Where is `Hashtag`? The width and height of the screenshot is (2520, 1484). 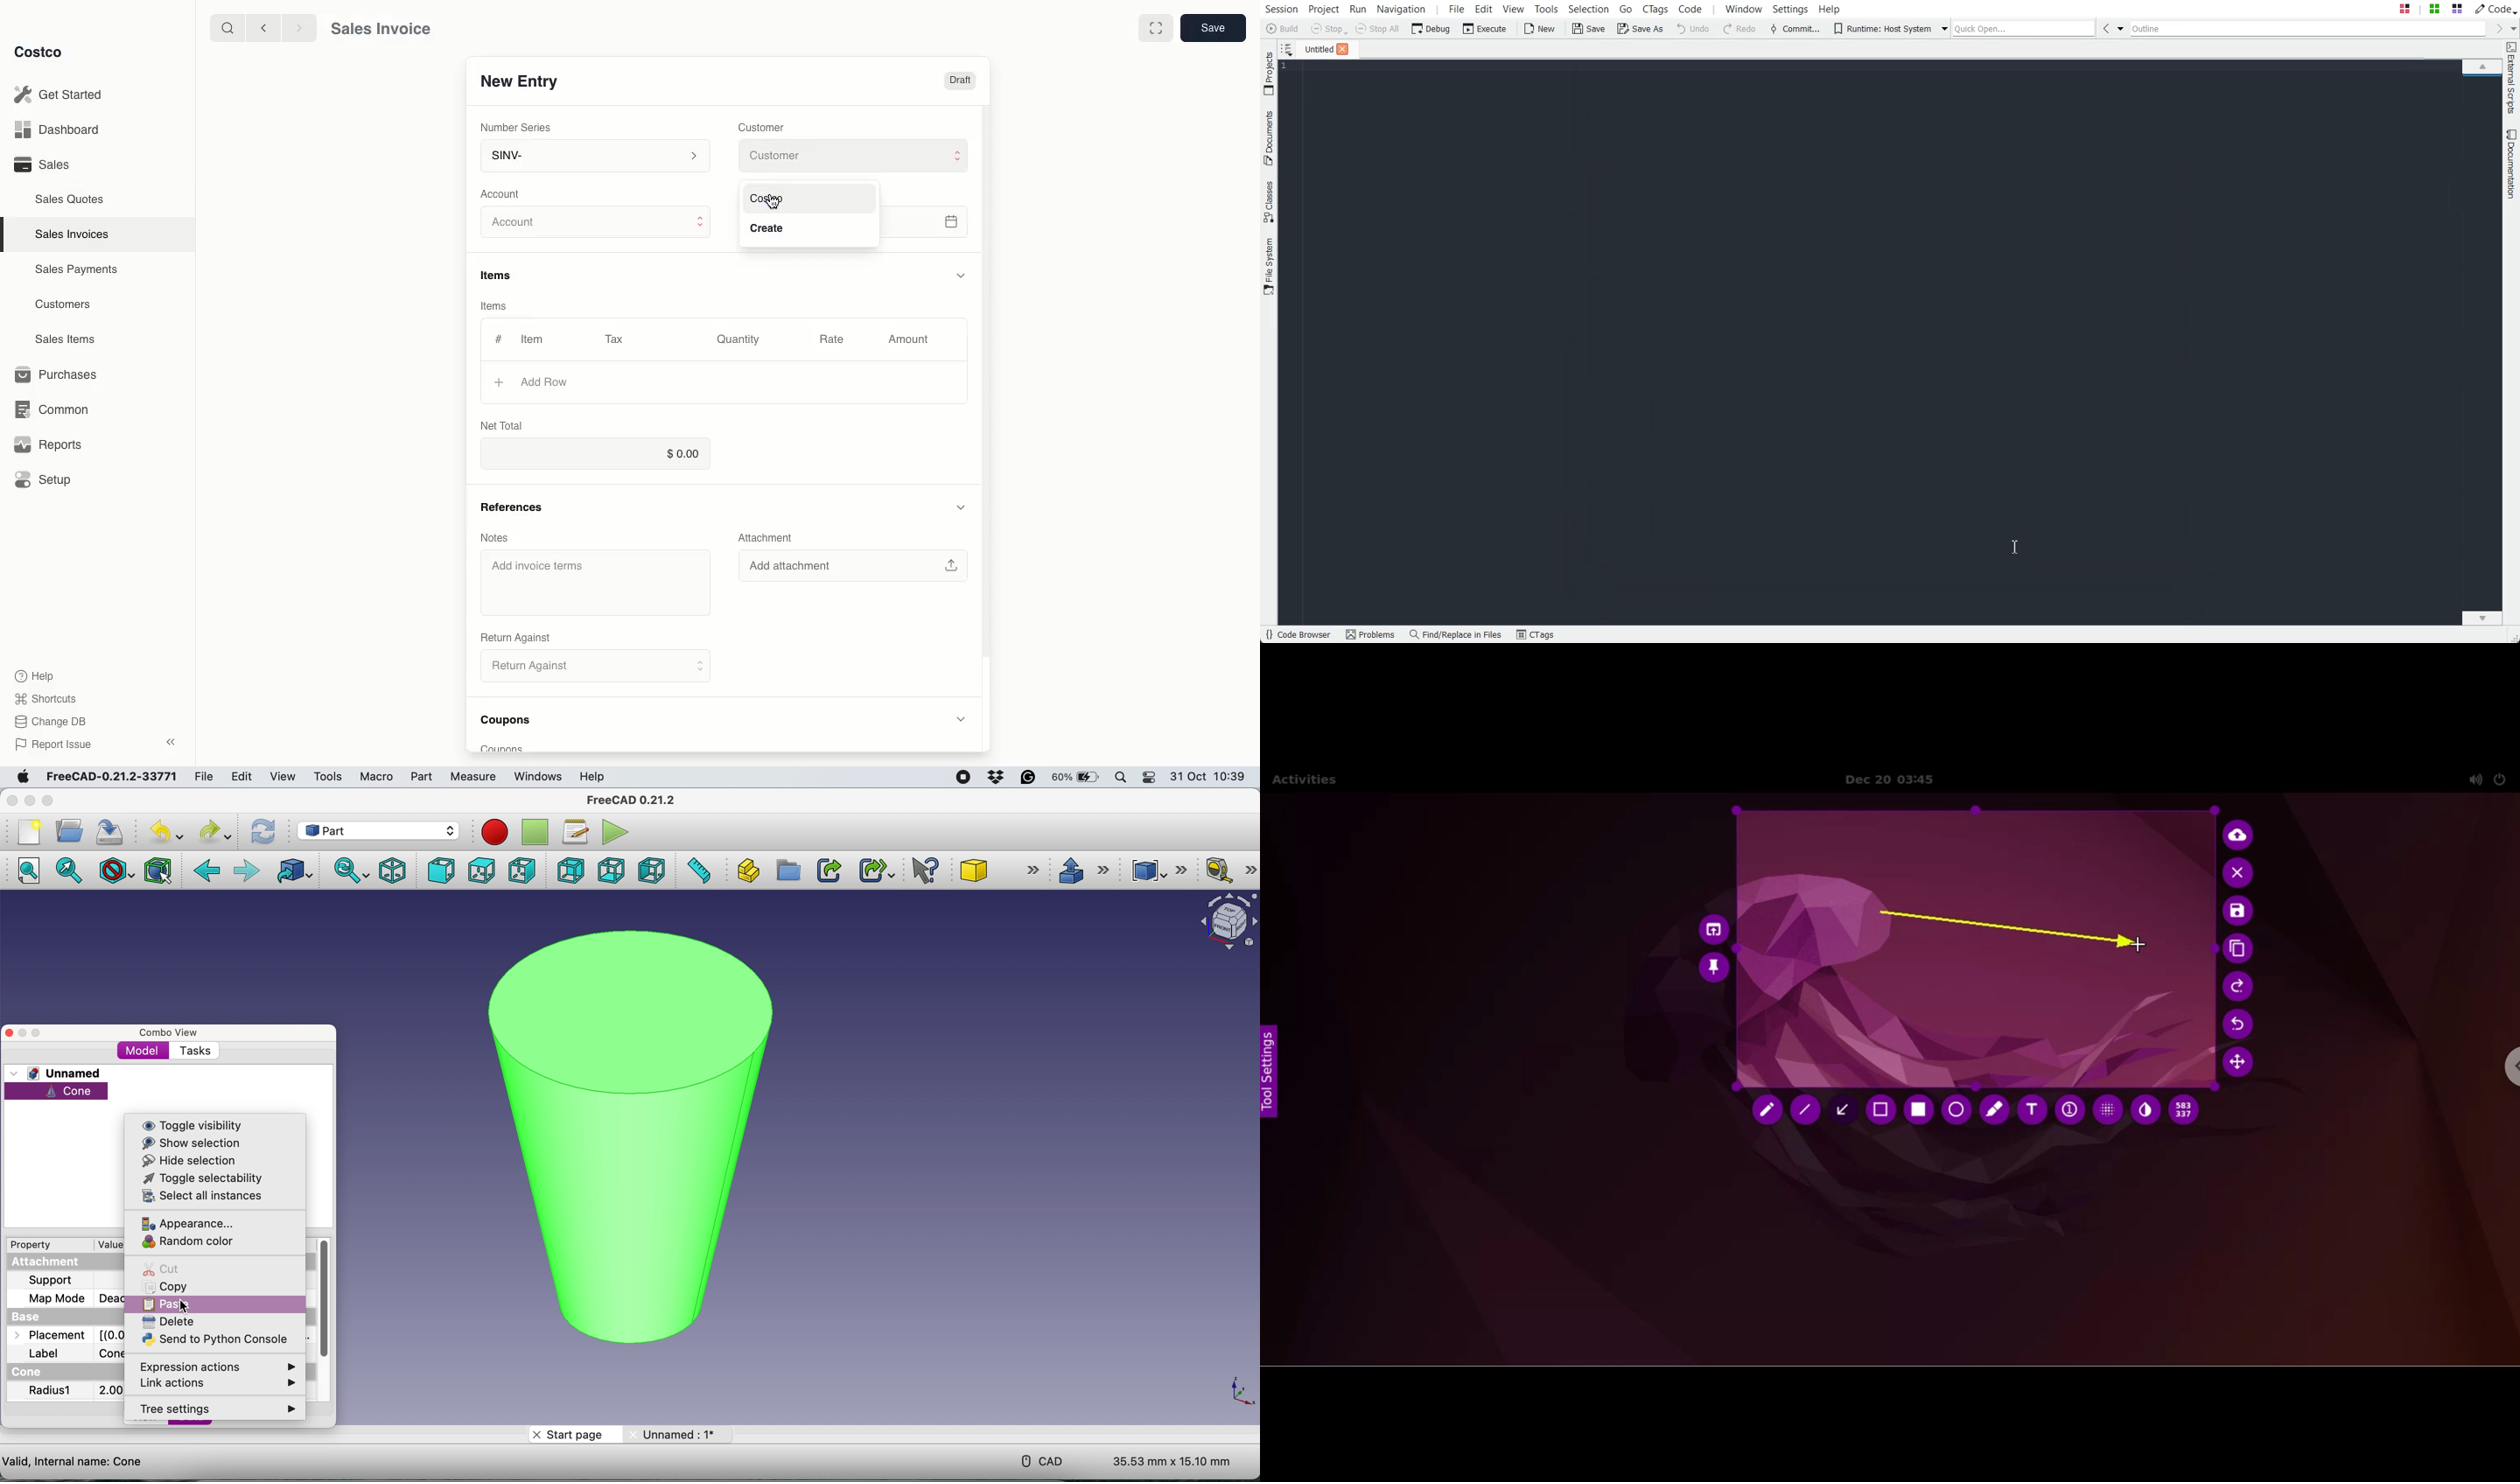
Hashtag is located at coordinates (498, 339).